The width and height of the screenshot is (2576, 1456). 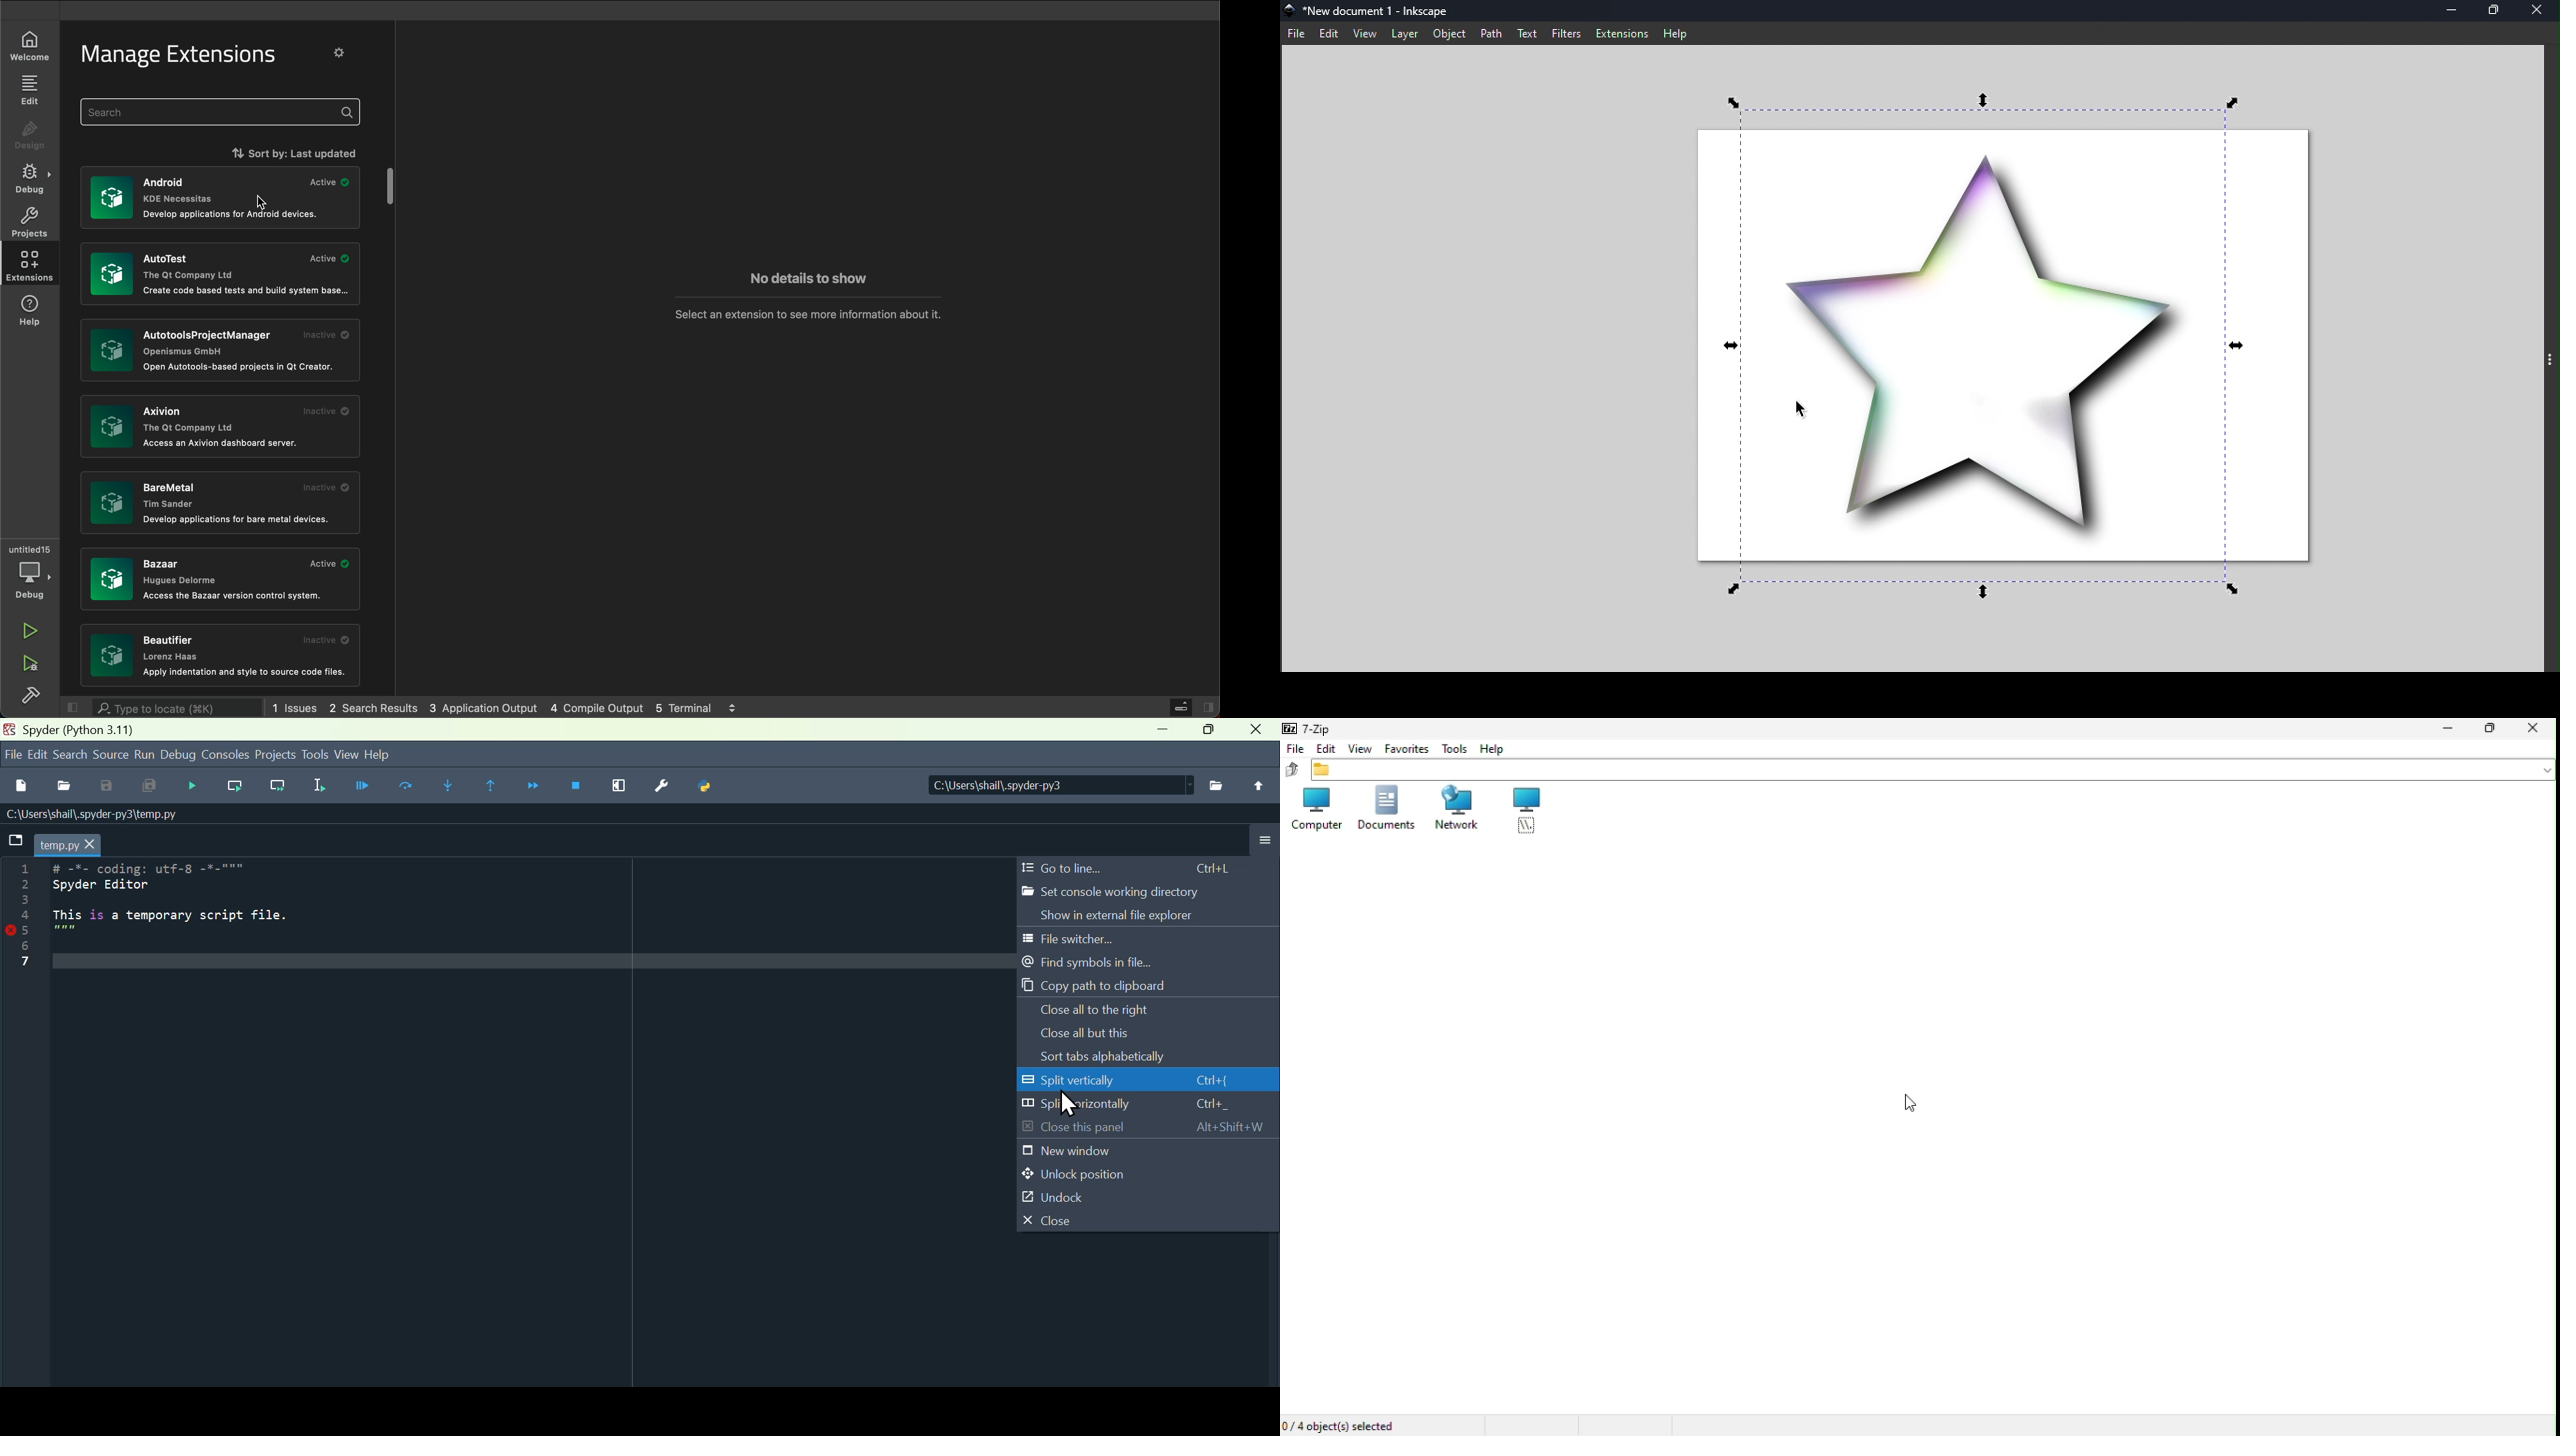 I want to click on Run file, so click(x=361, y=789).